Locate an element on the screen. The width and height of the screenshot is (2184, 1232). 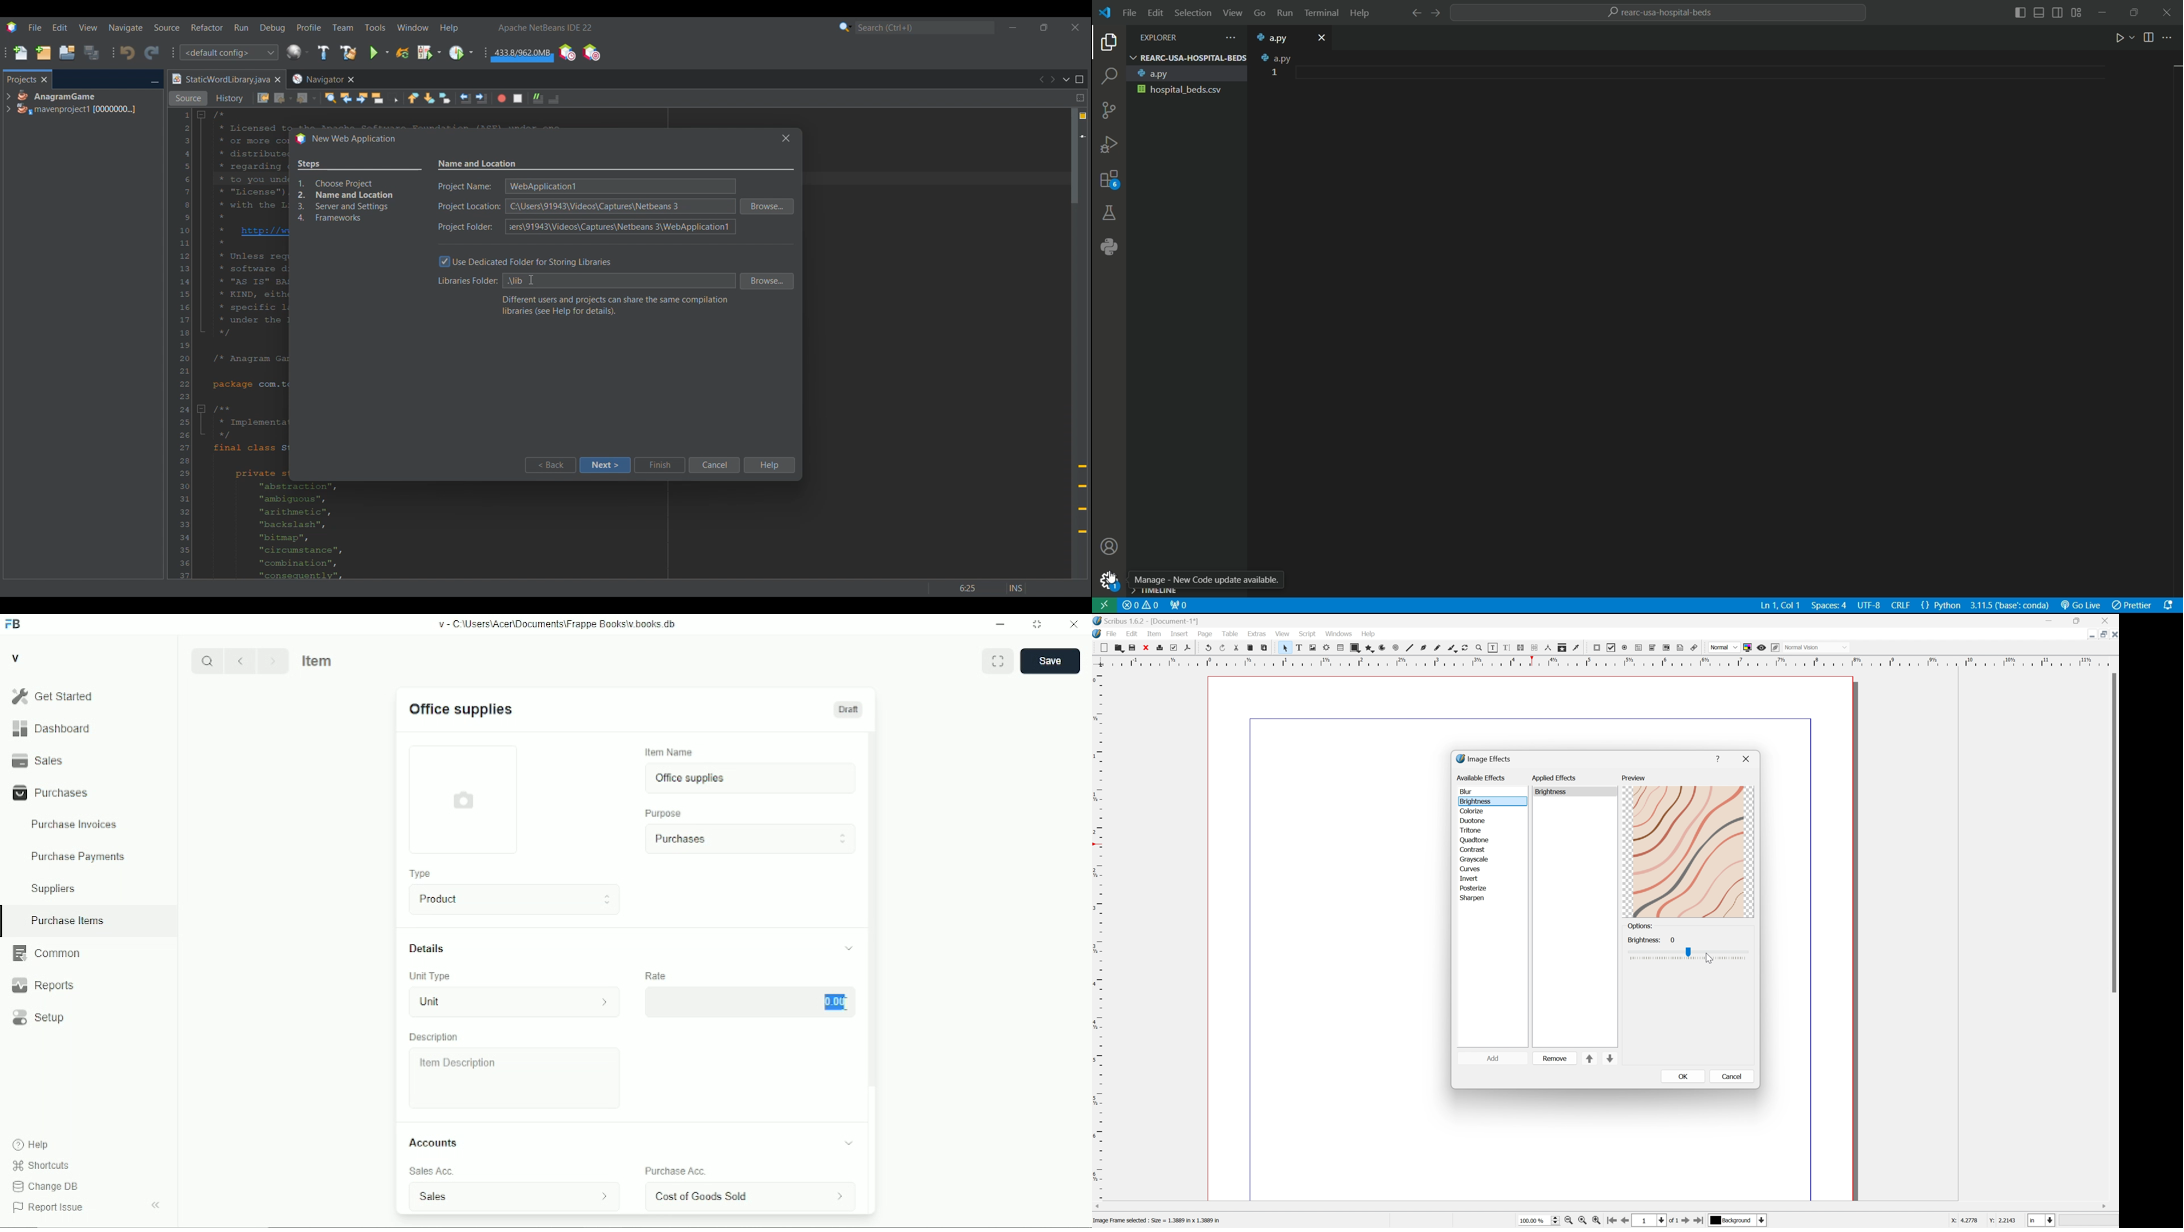
File is located at coordinates (1113, 634).